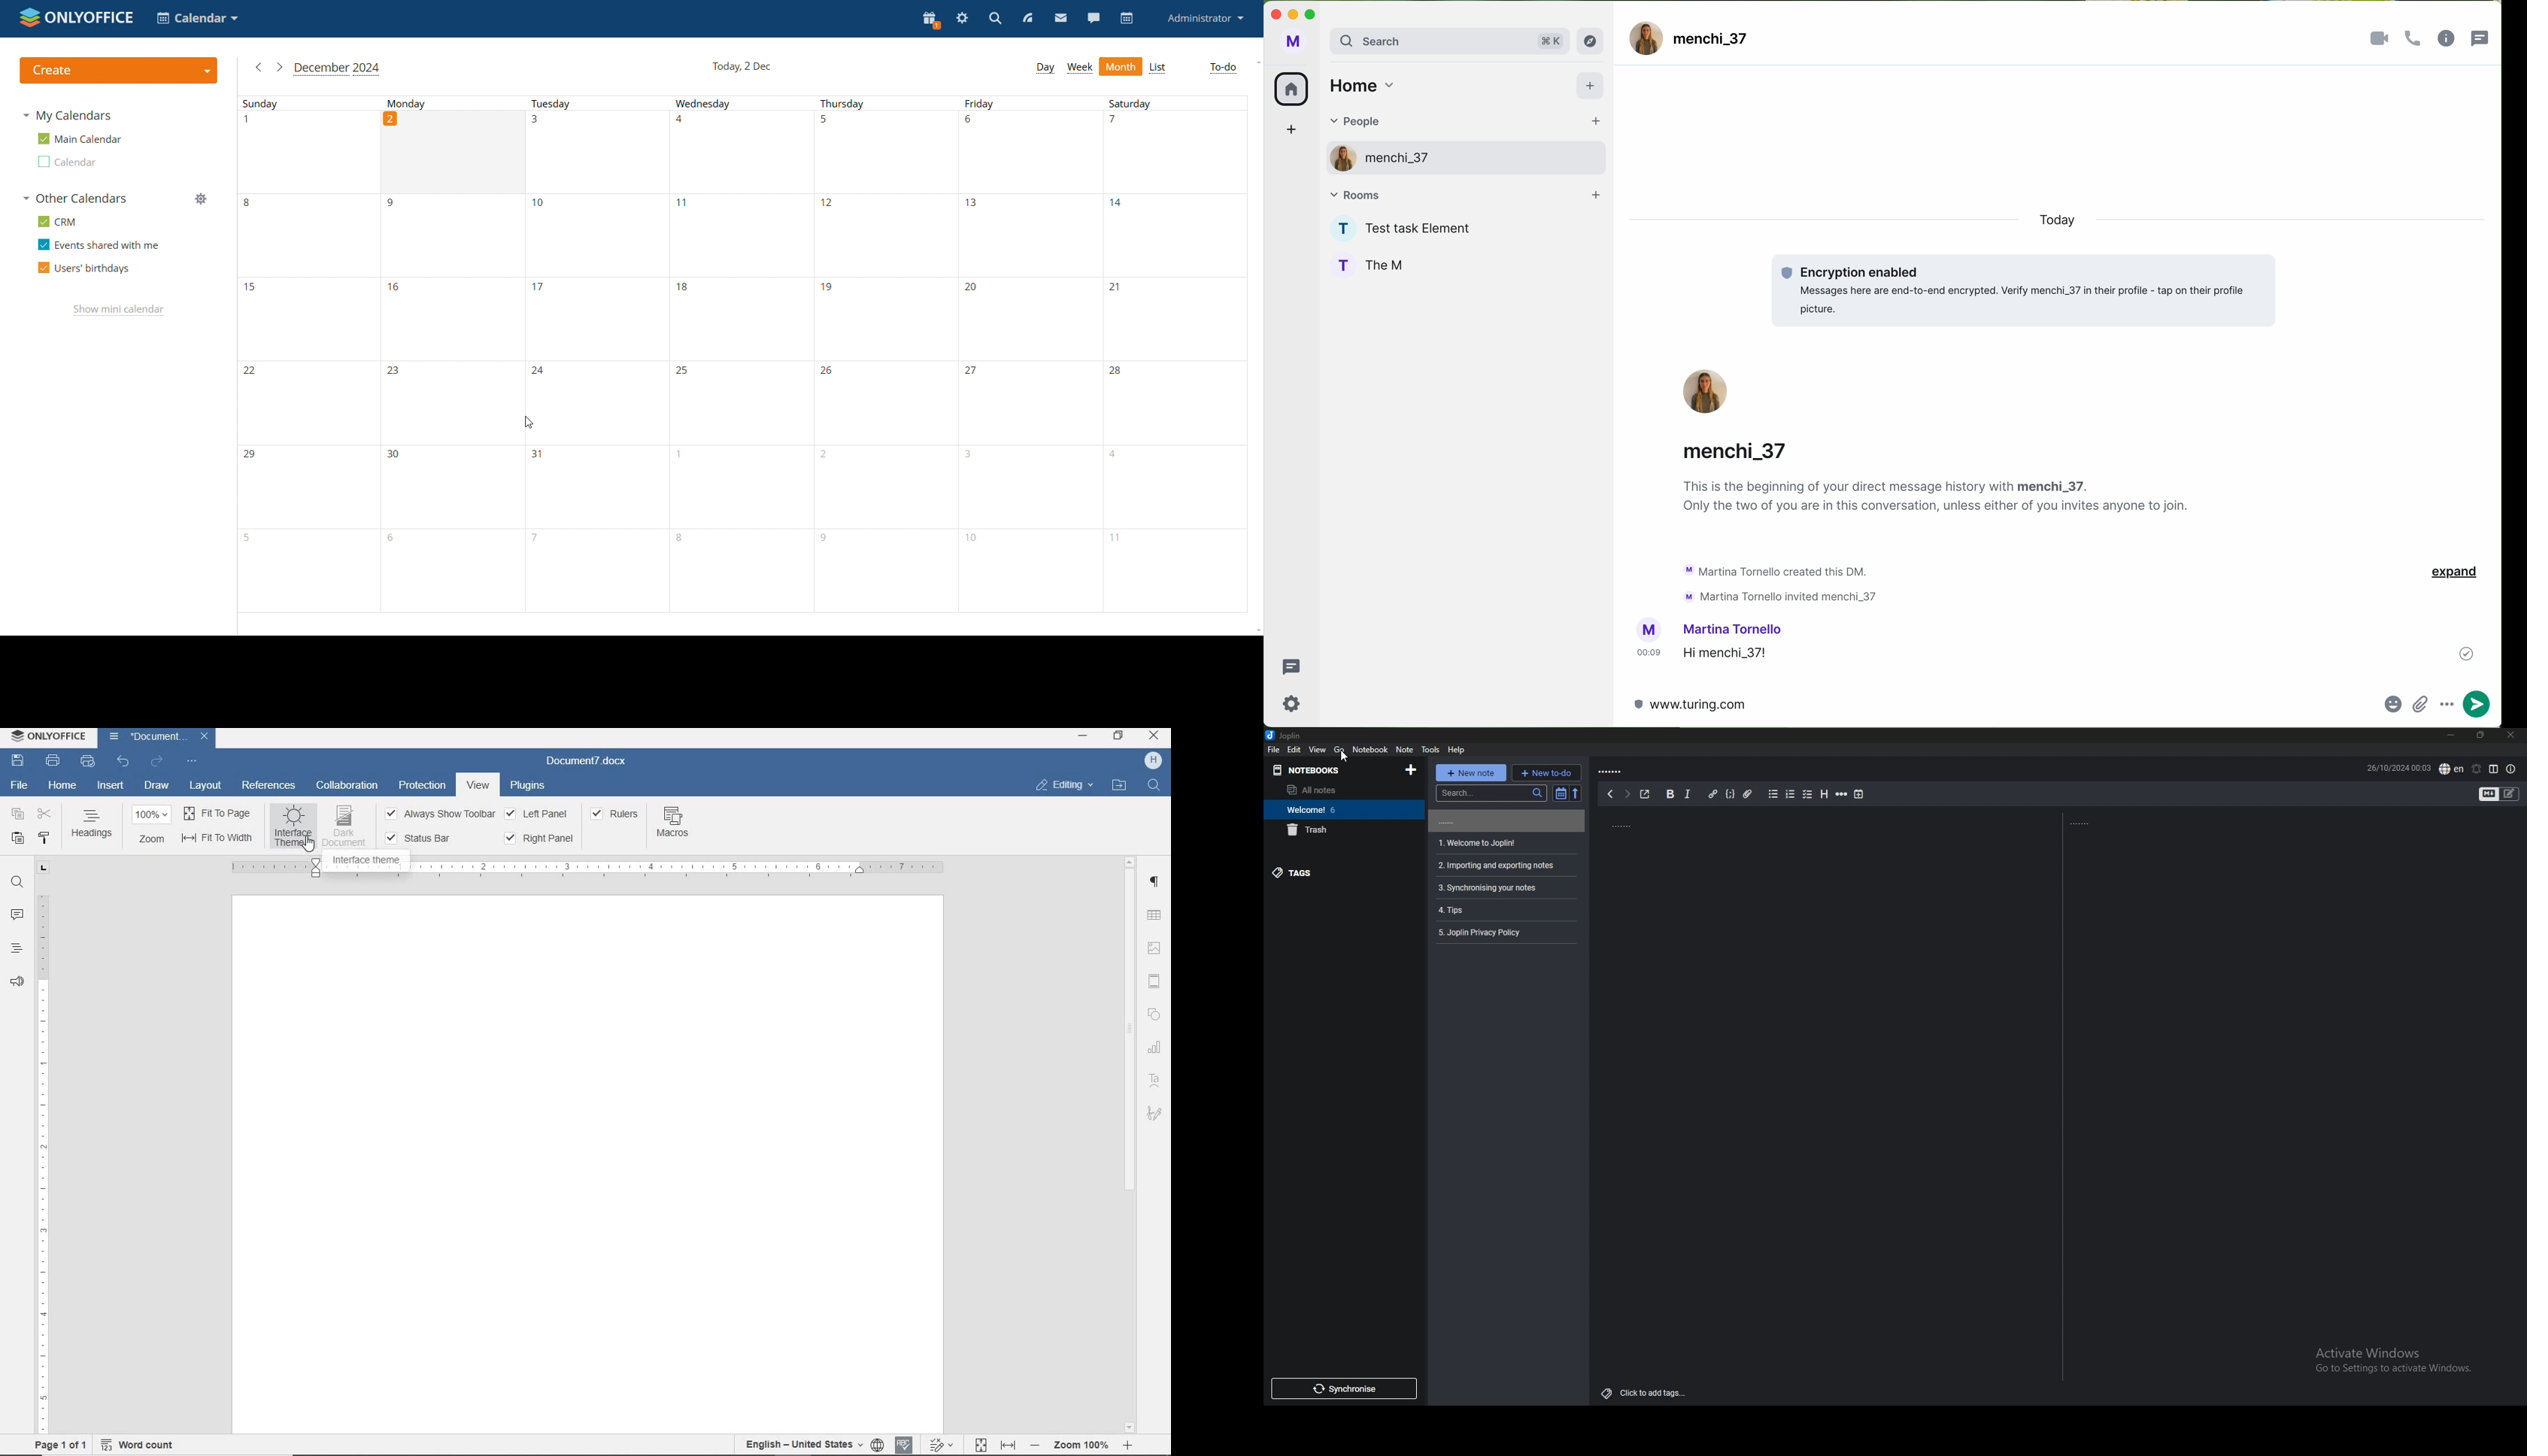 The height and width of the screenshot is (1456, 2548). What do you see at coordinates (1842, 795) in the screenshot?
I see `horizontal rule` at bounding box center [1842, 795].